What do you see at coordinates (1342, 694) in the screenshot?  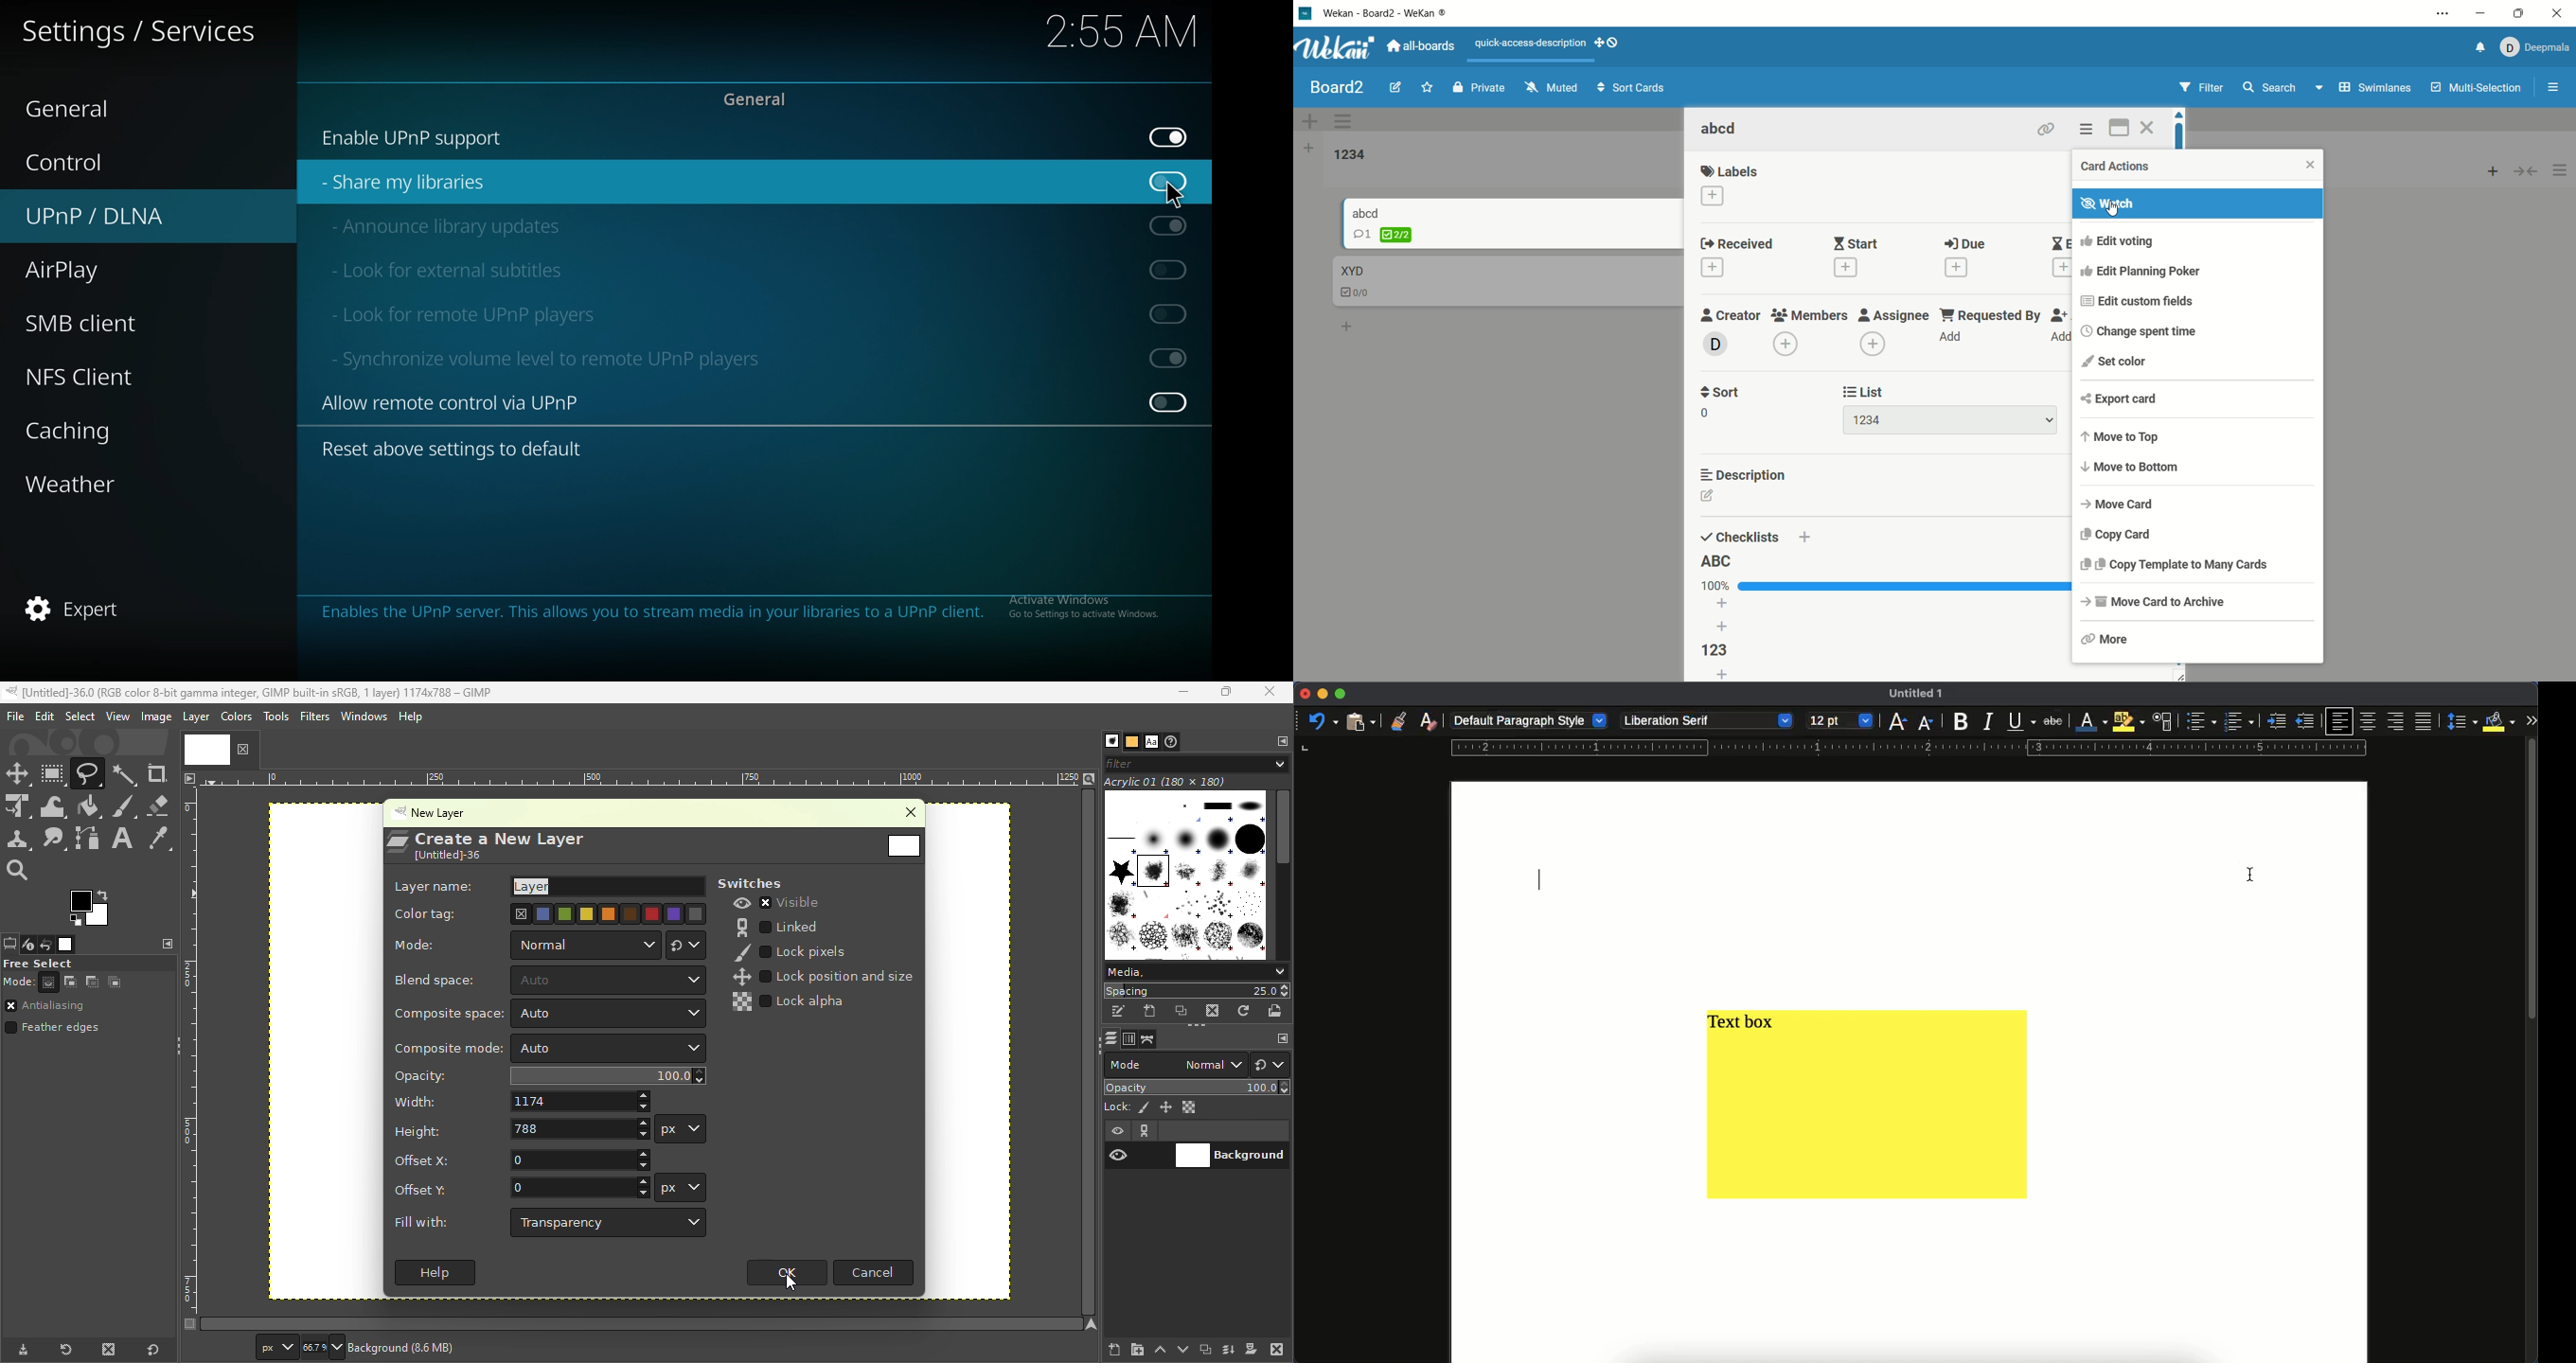 I see `maximize` at bounding box center [1342, 694].